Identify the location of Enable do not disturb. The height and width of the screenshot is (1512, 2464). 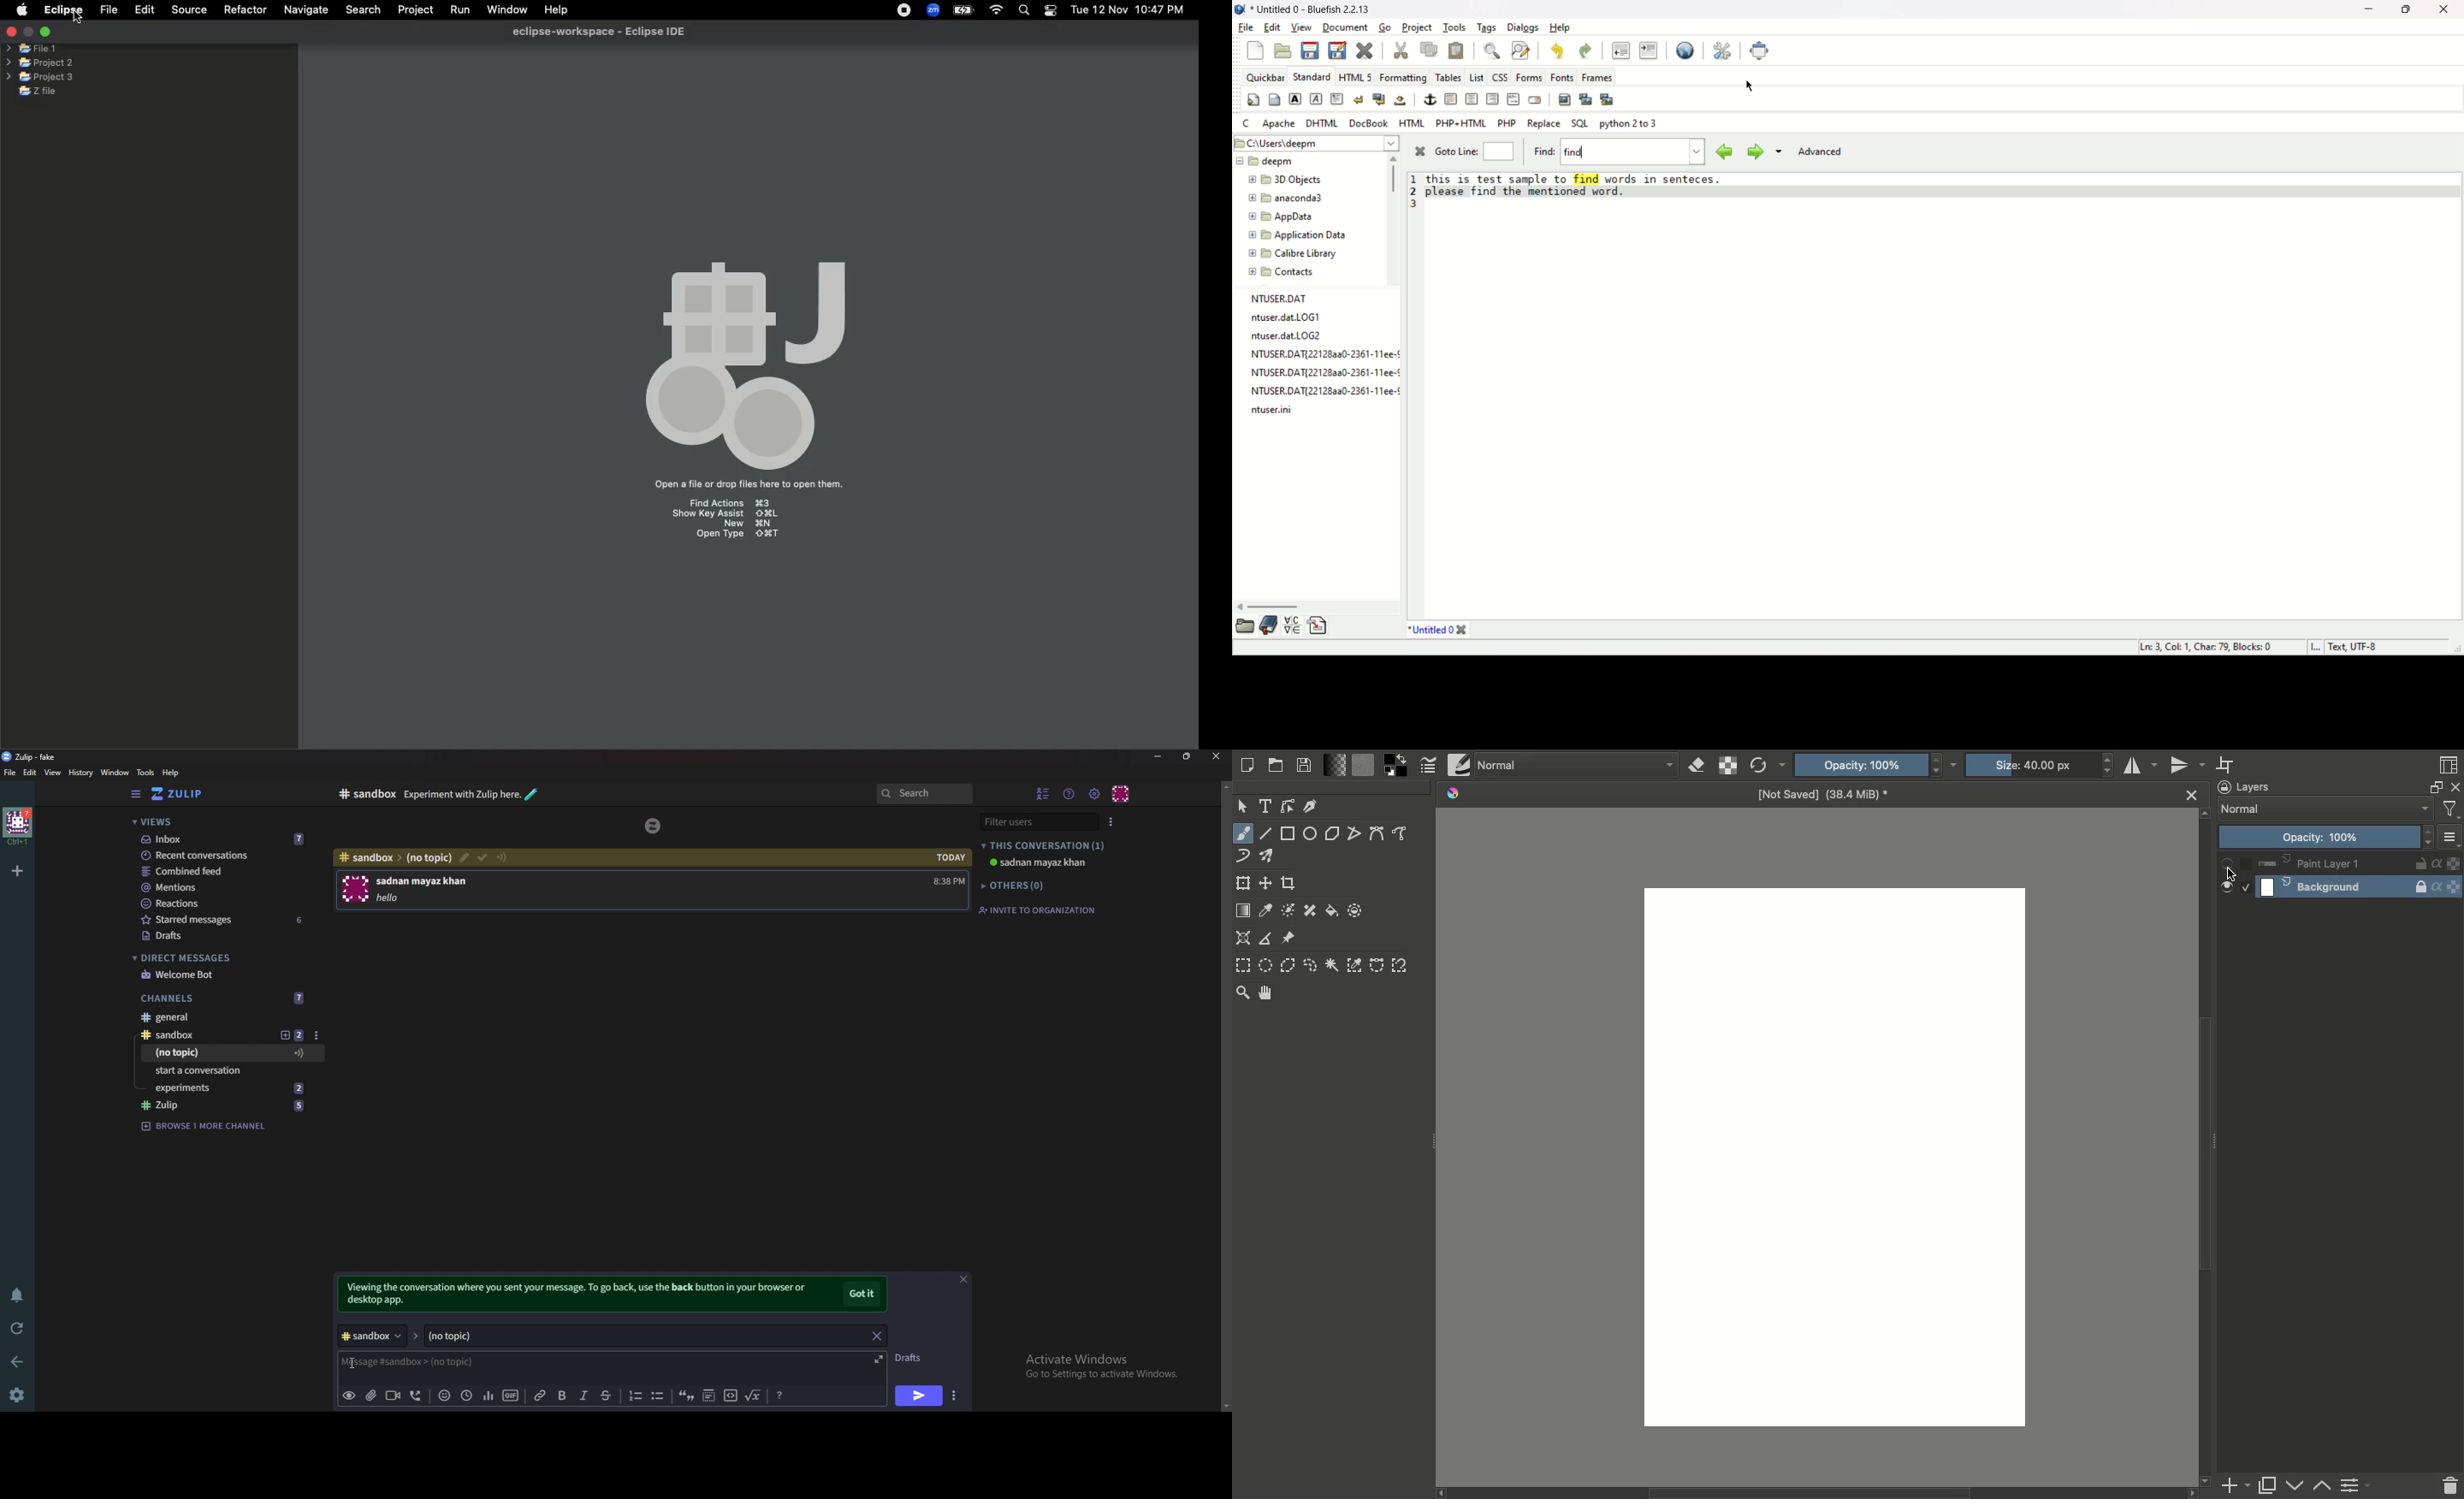
(17, 1294).